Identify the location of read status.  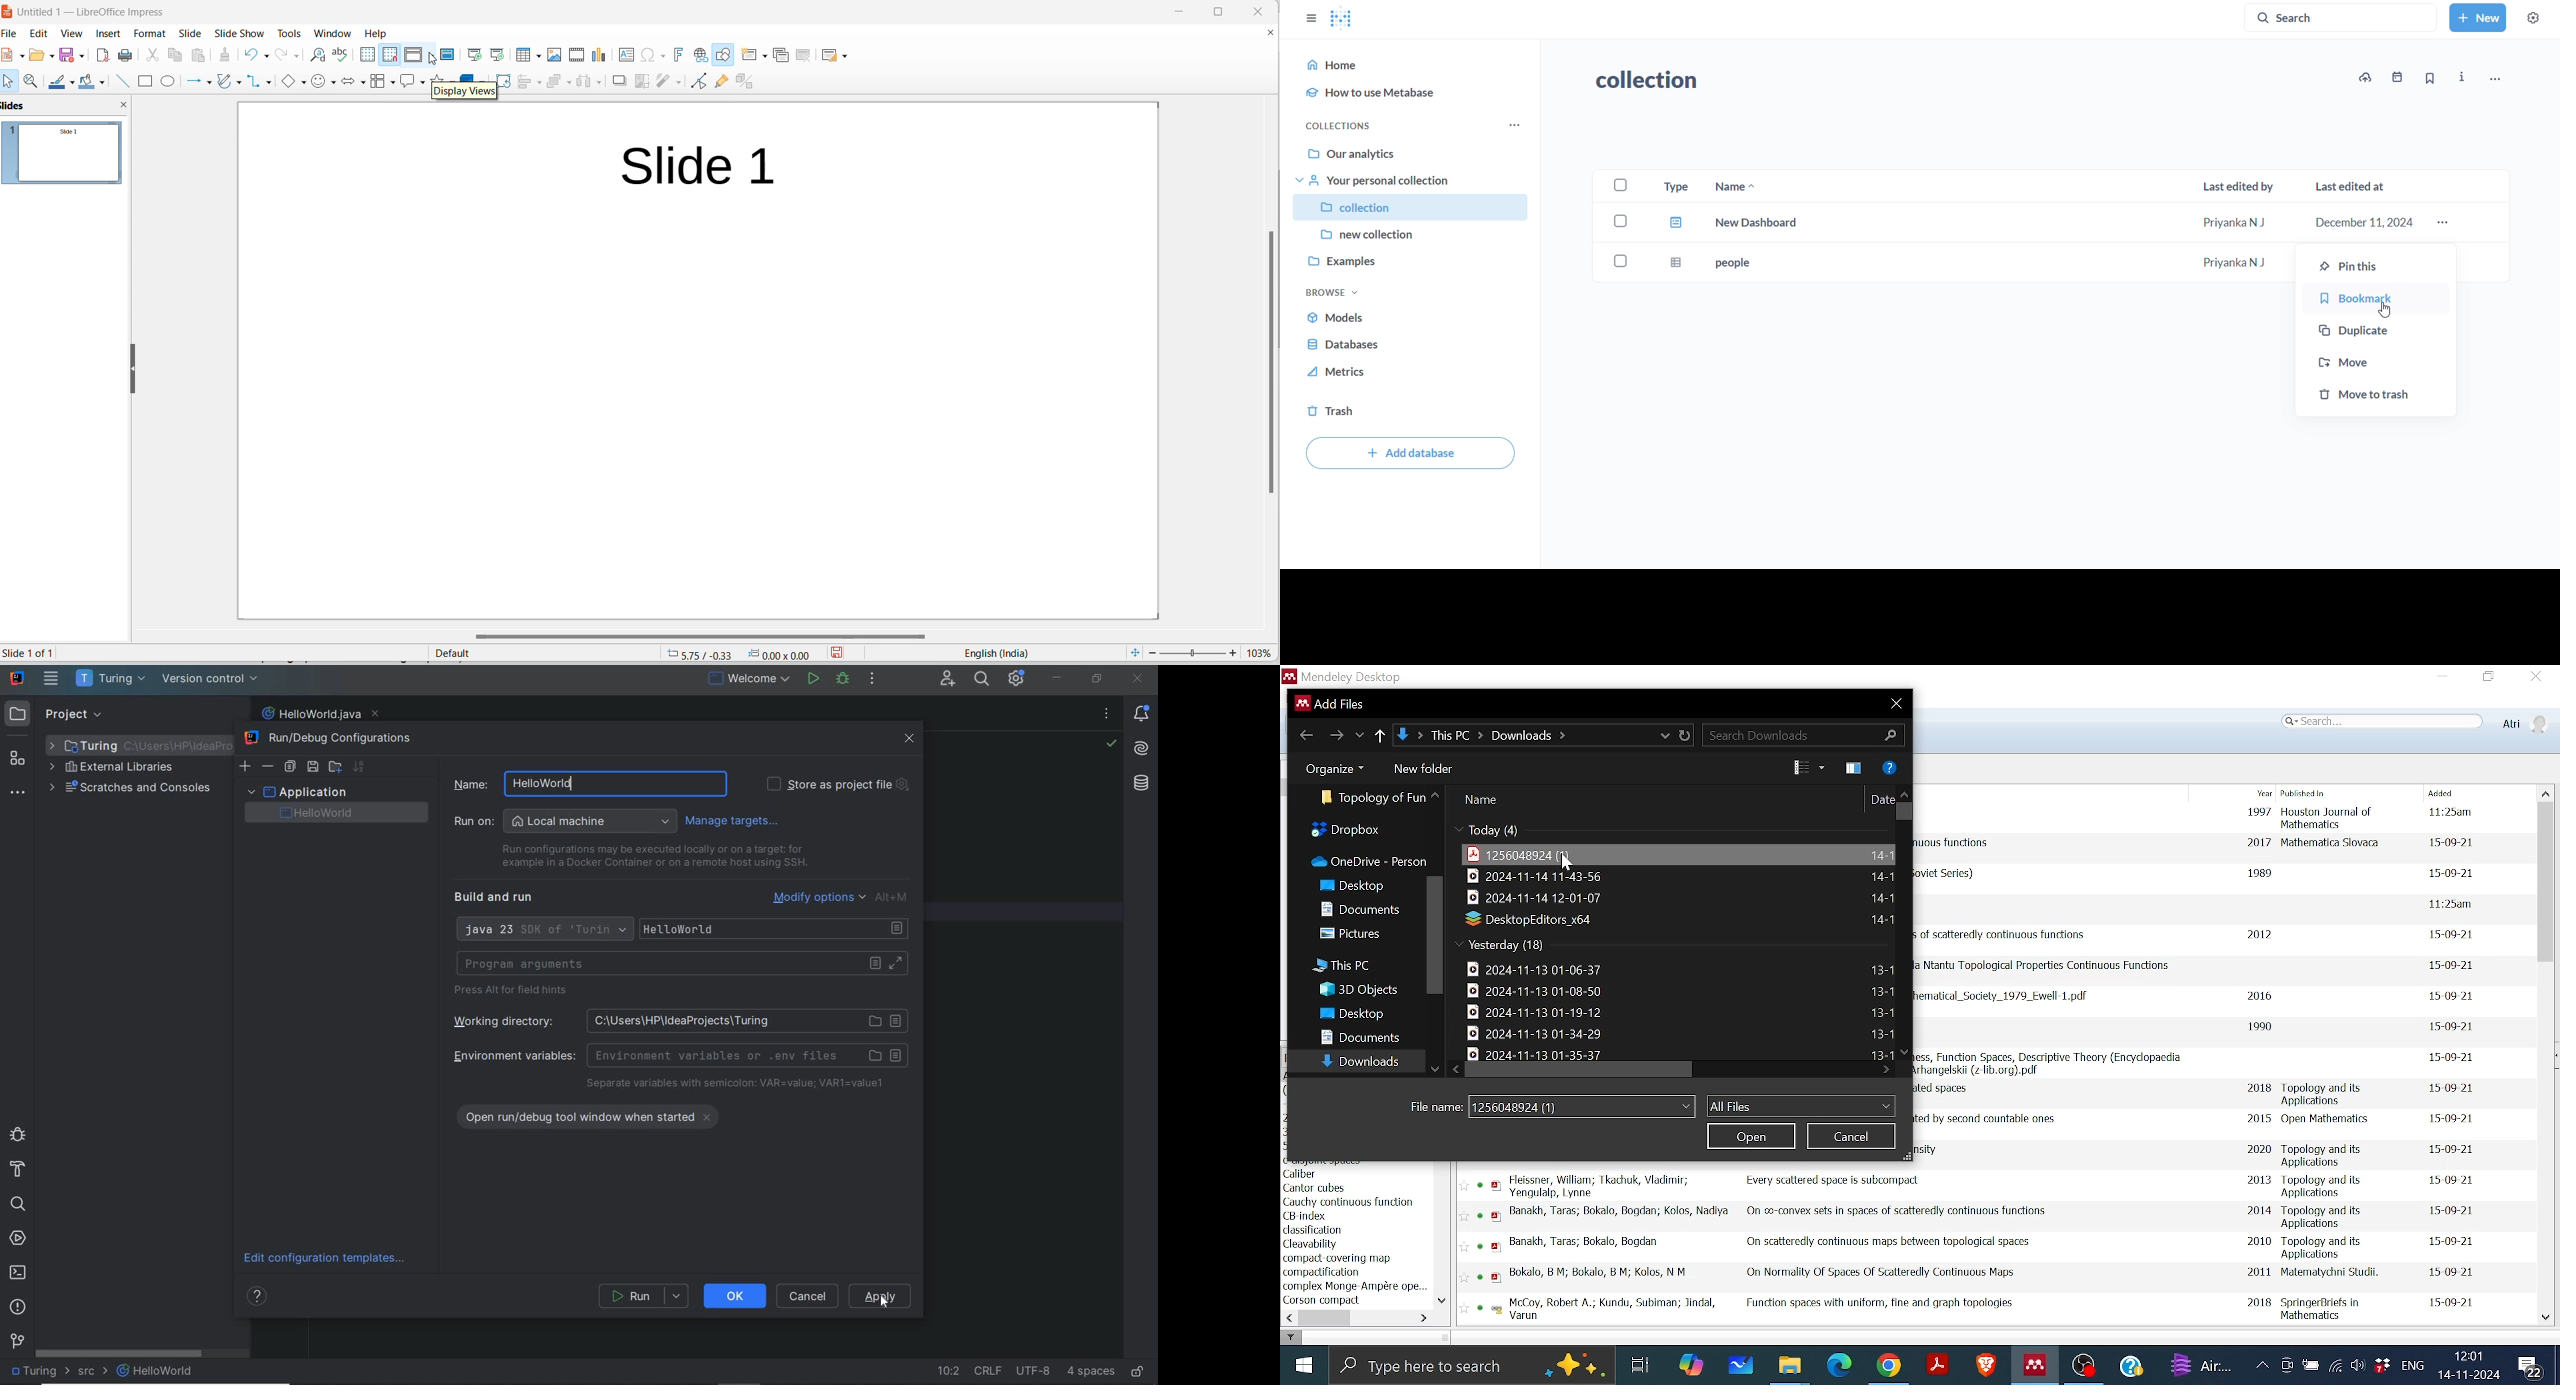
(1482, 1218).